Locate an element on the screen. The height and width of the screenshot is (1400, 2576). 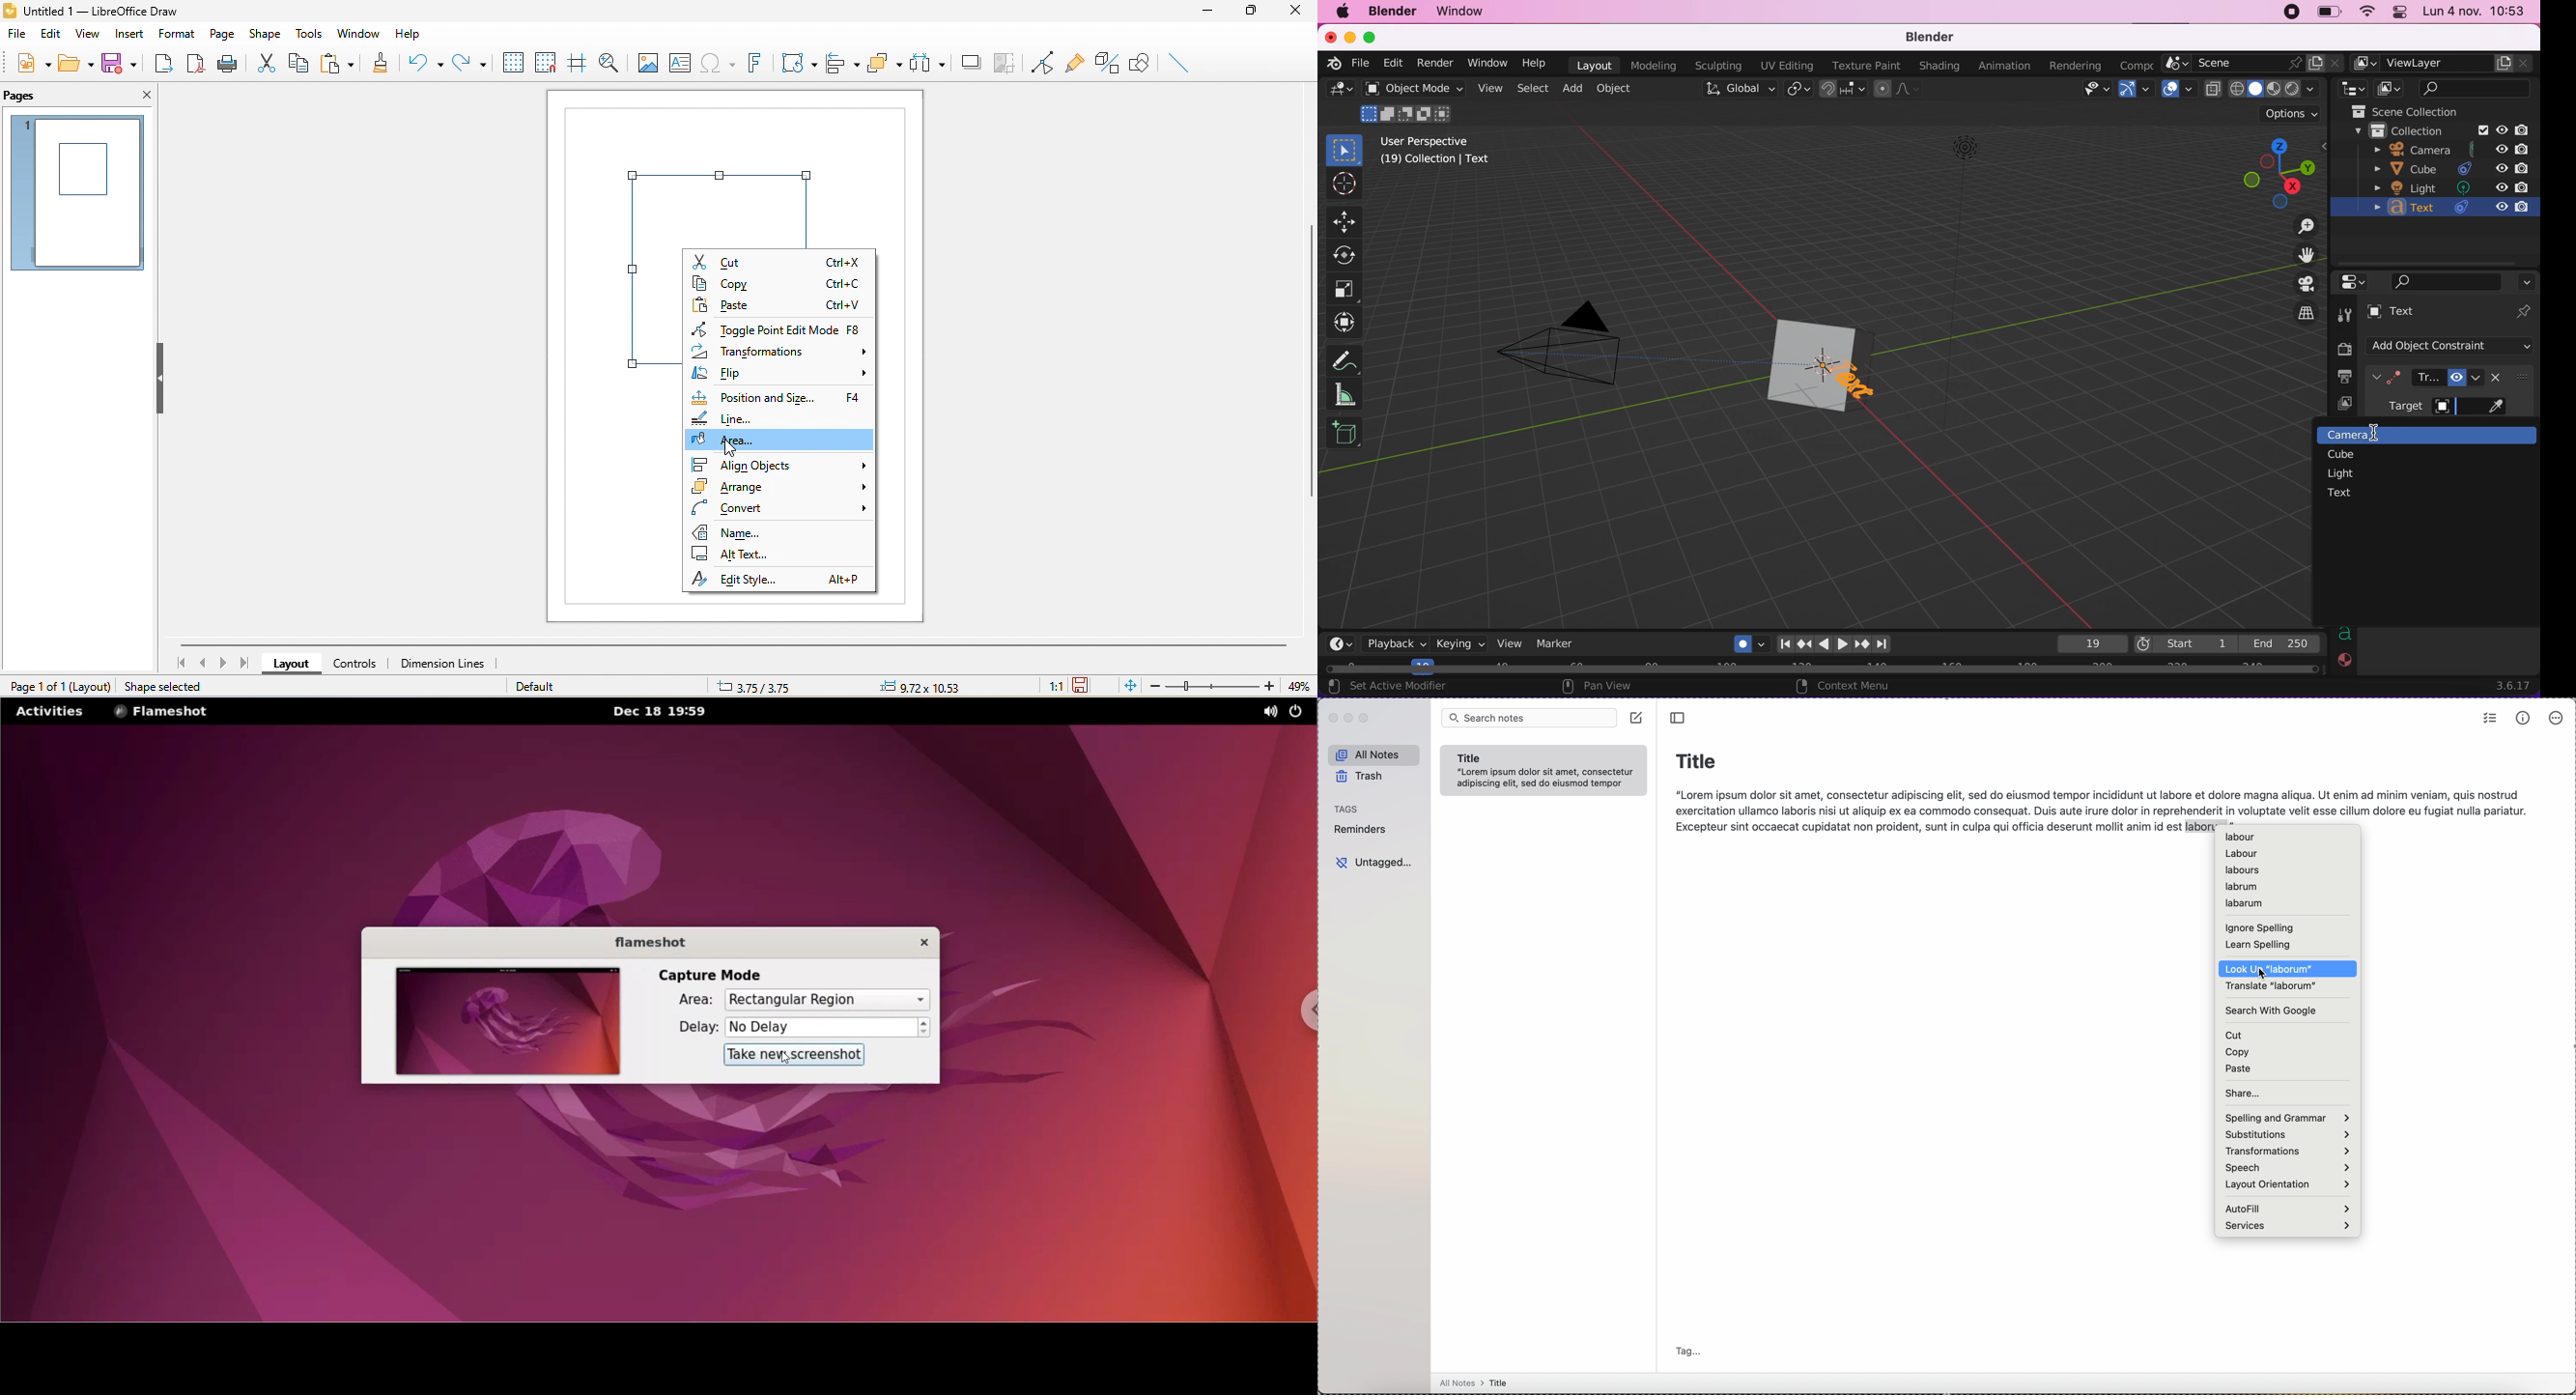
layout orientation is located at coordinates (2286, 1186).